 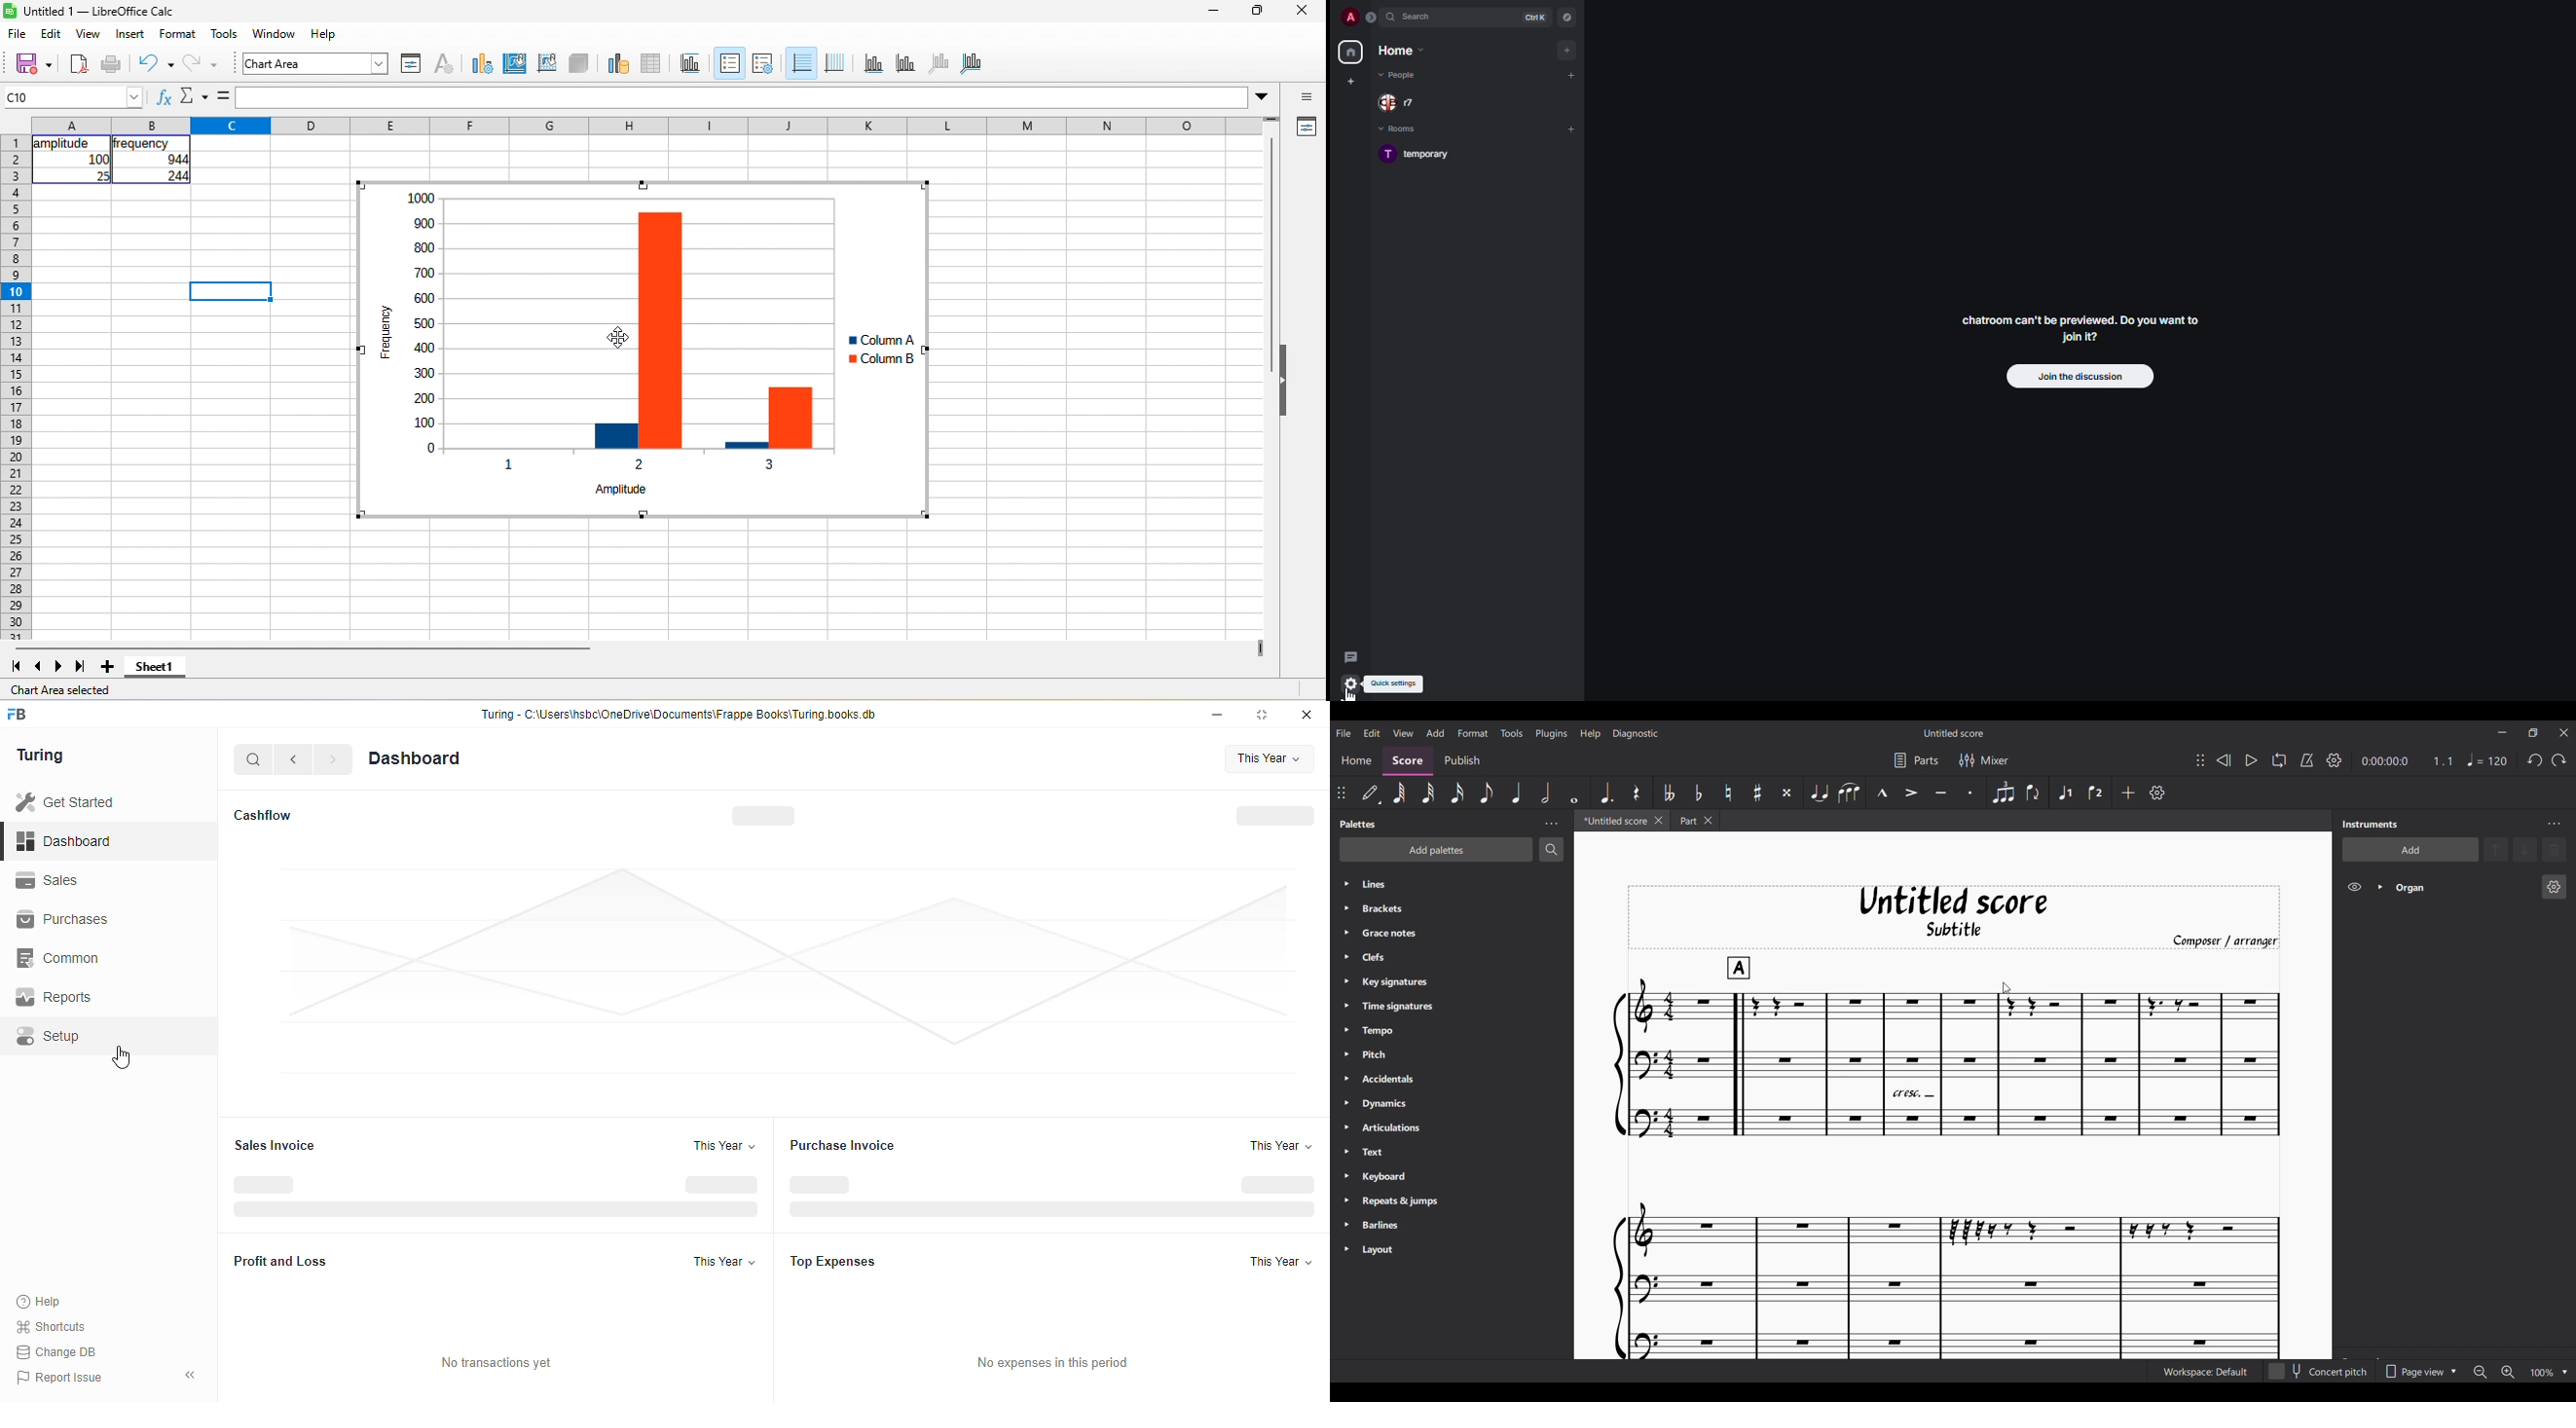 I want to click on Move selection down, so click(x=2525, y=850).